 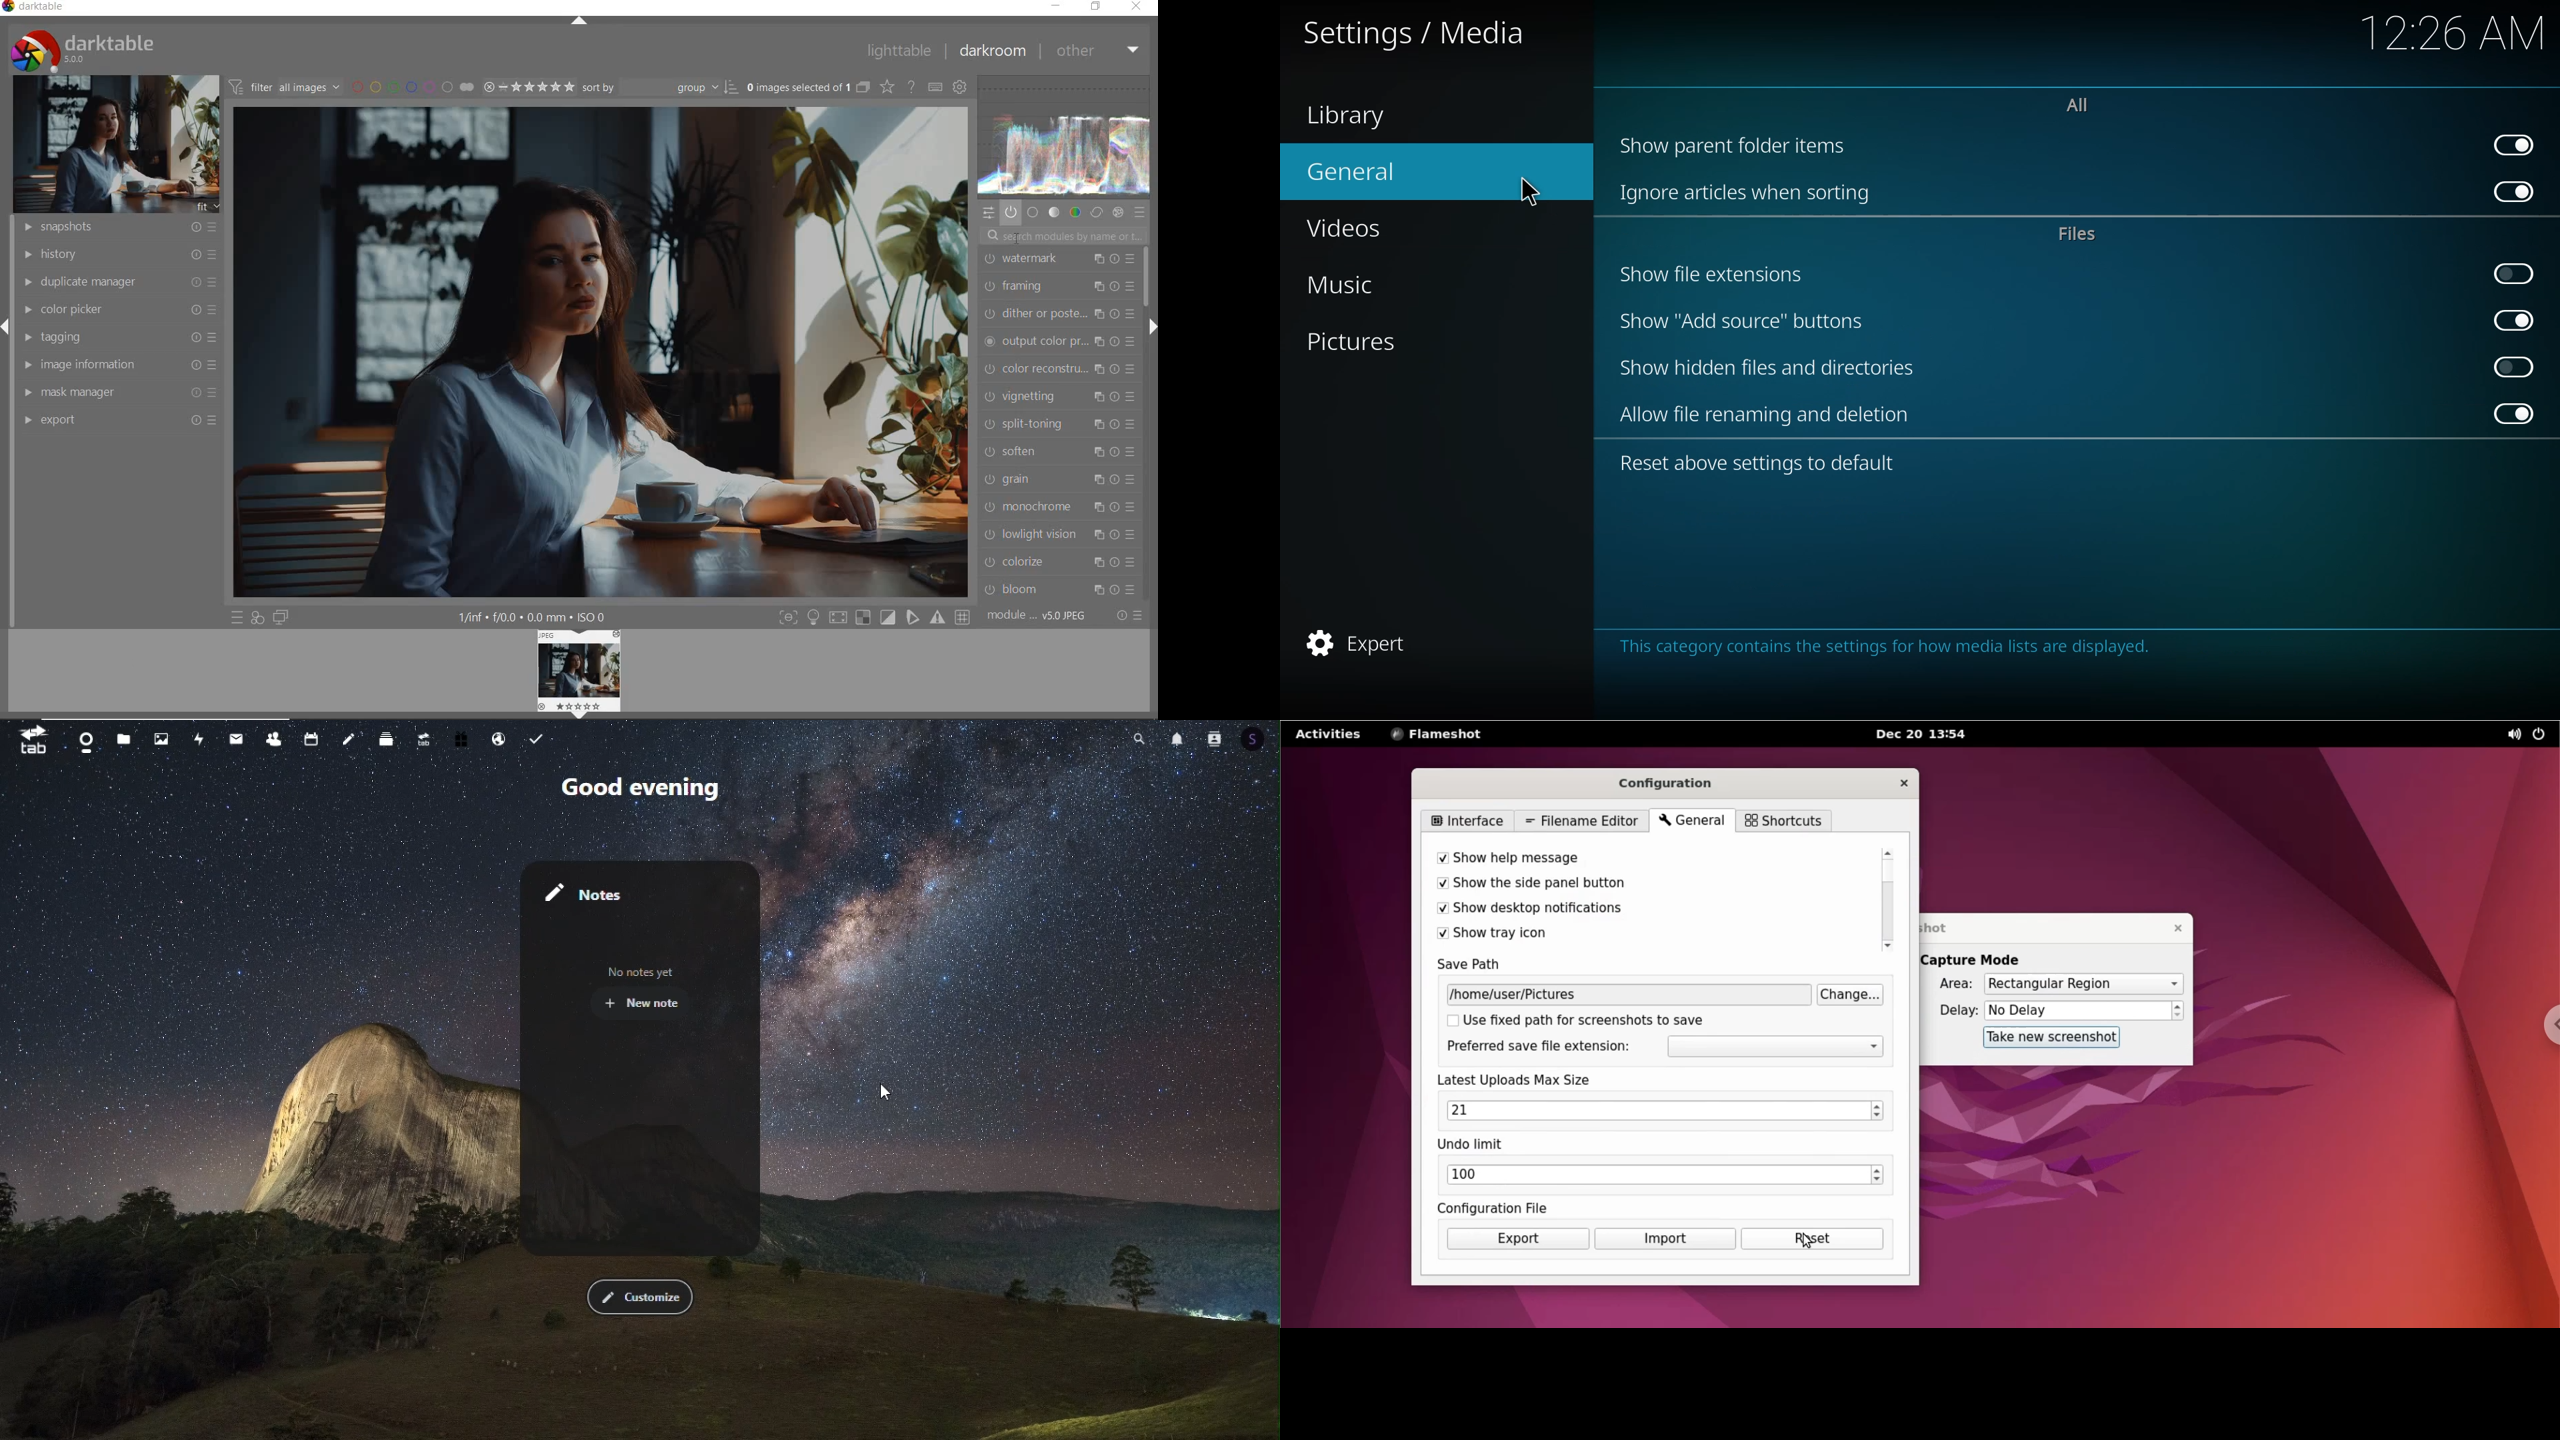 I want to click on quick access to presets, so click(x=237, y=617).